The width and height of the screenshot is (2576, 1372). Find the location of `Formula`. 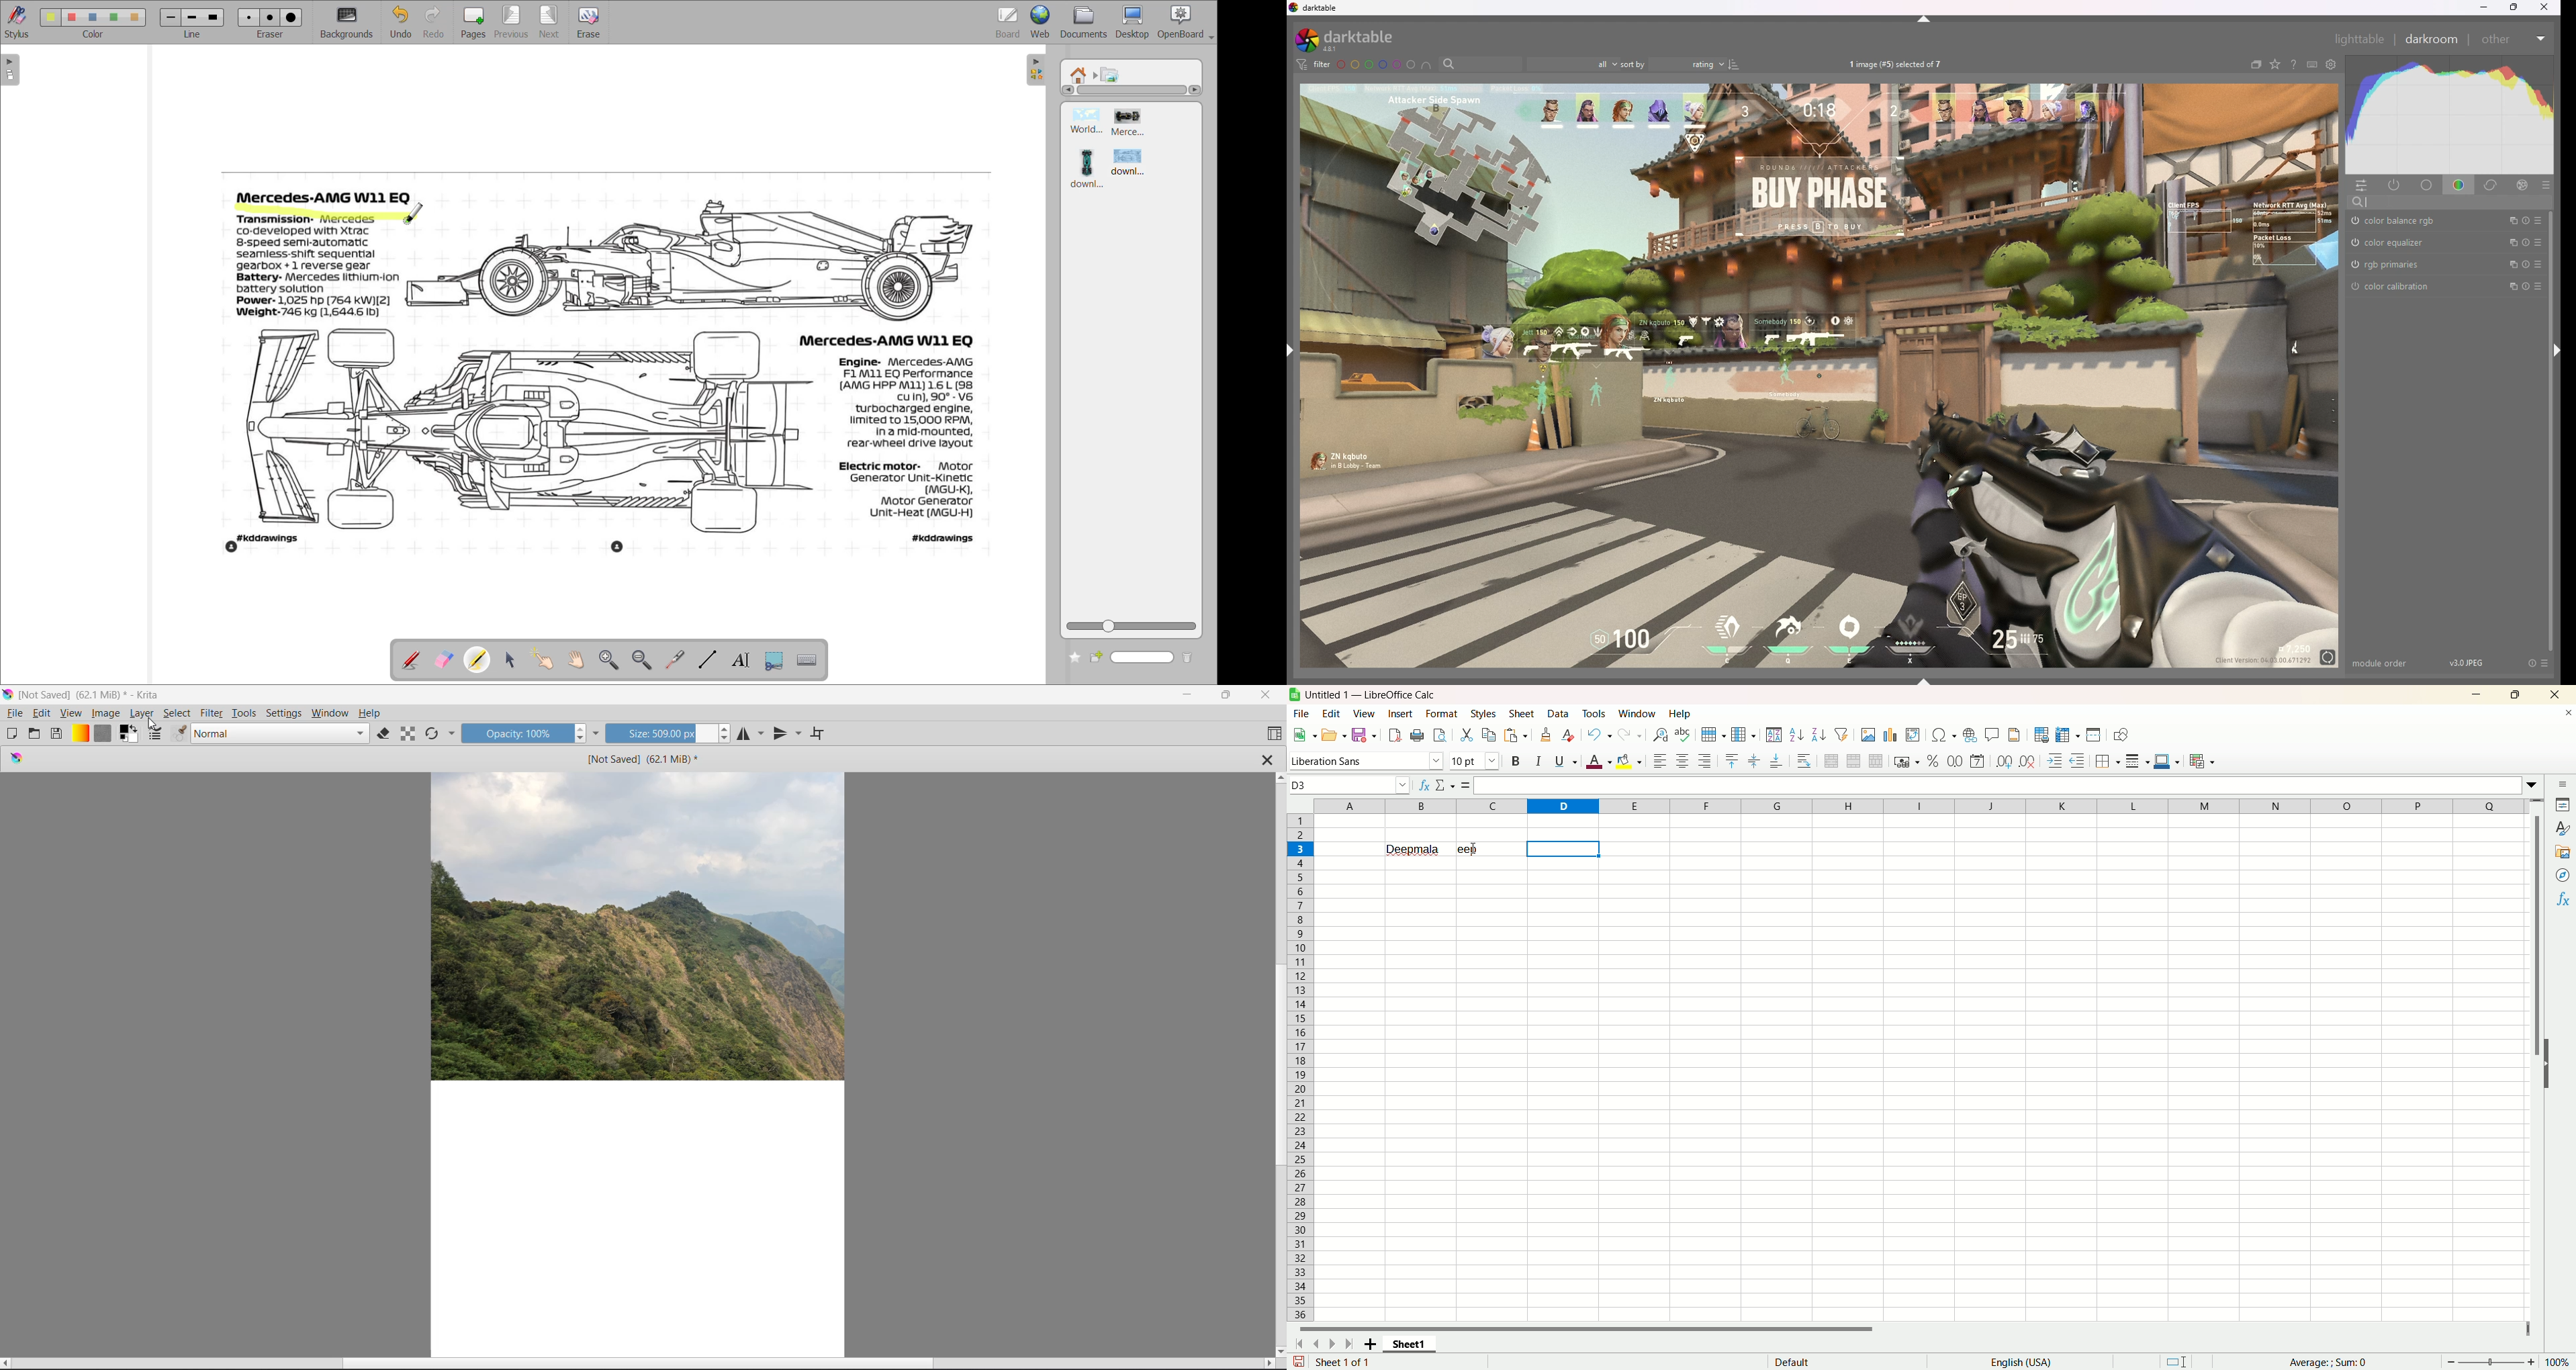

Formula is located at coordinates (2328, 1362).